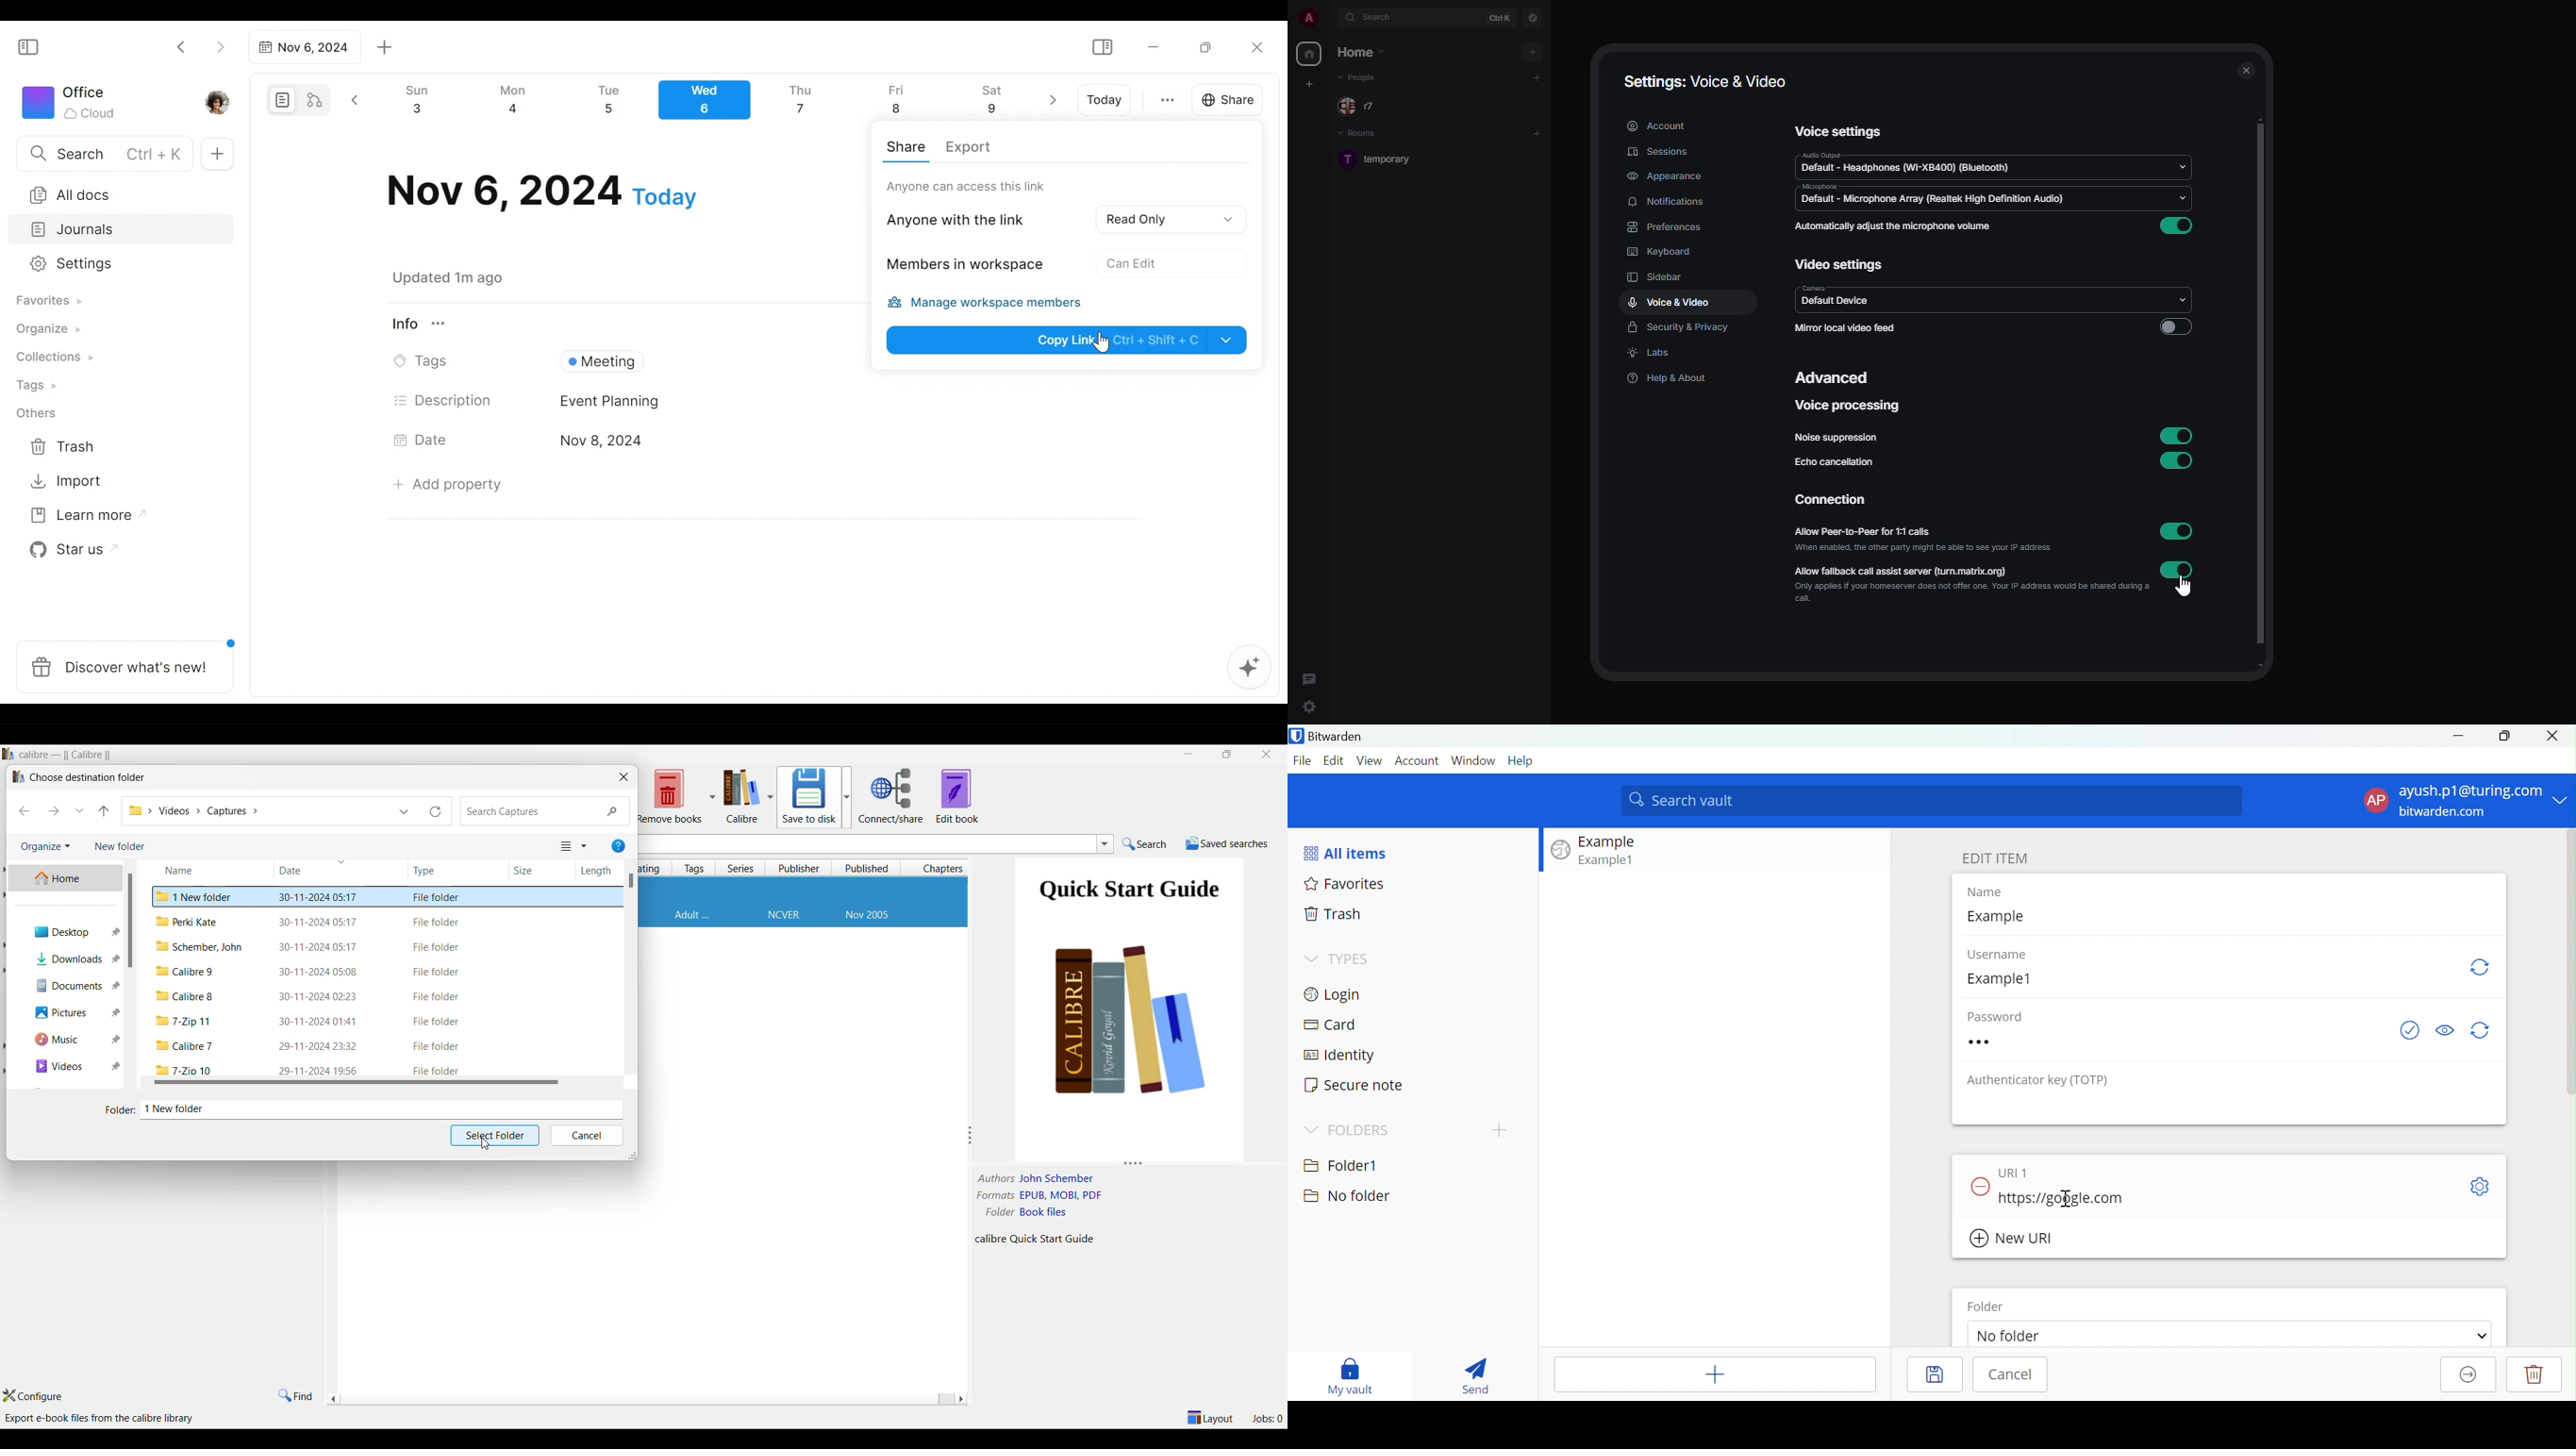 This screenshot has width=2576, height=1456. I want to click on account, so click(1657, 125).